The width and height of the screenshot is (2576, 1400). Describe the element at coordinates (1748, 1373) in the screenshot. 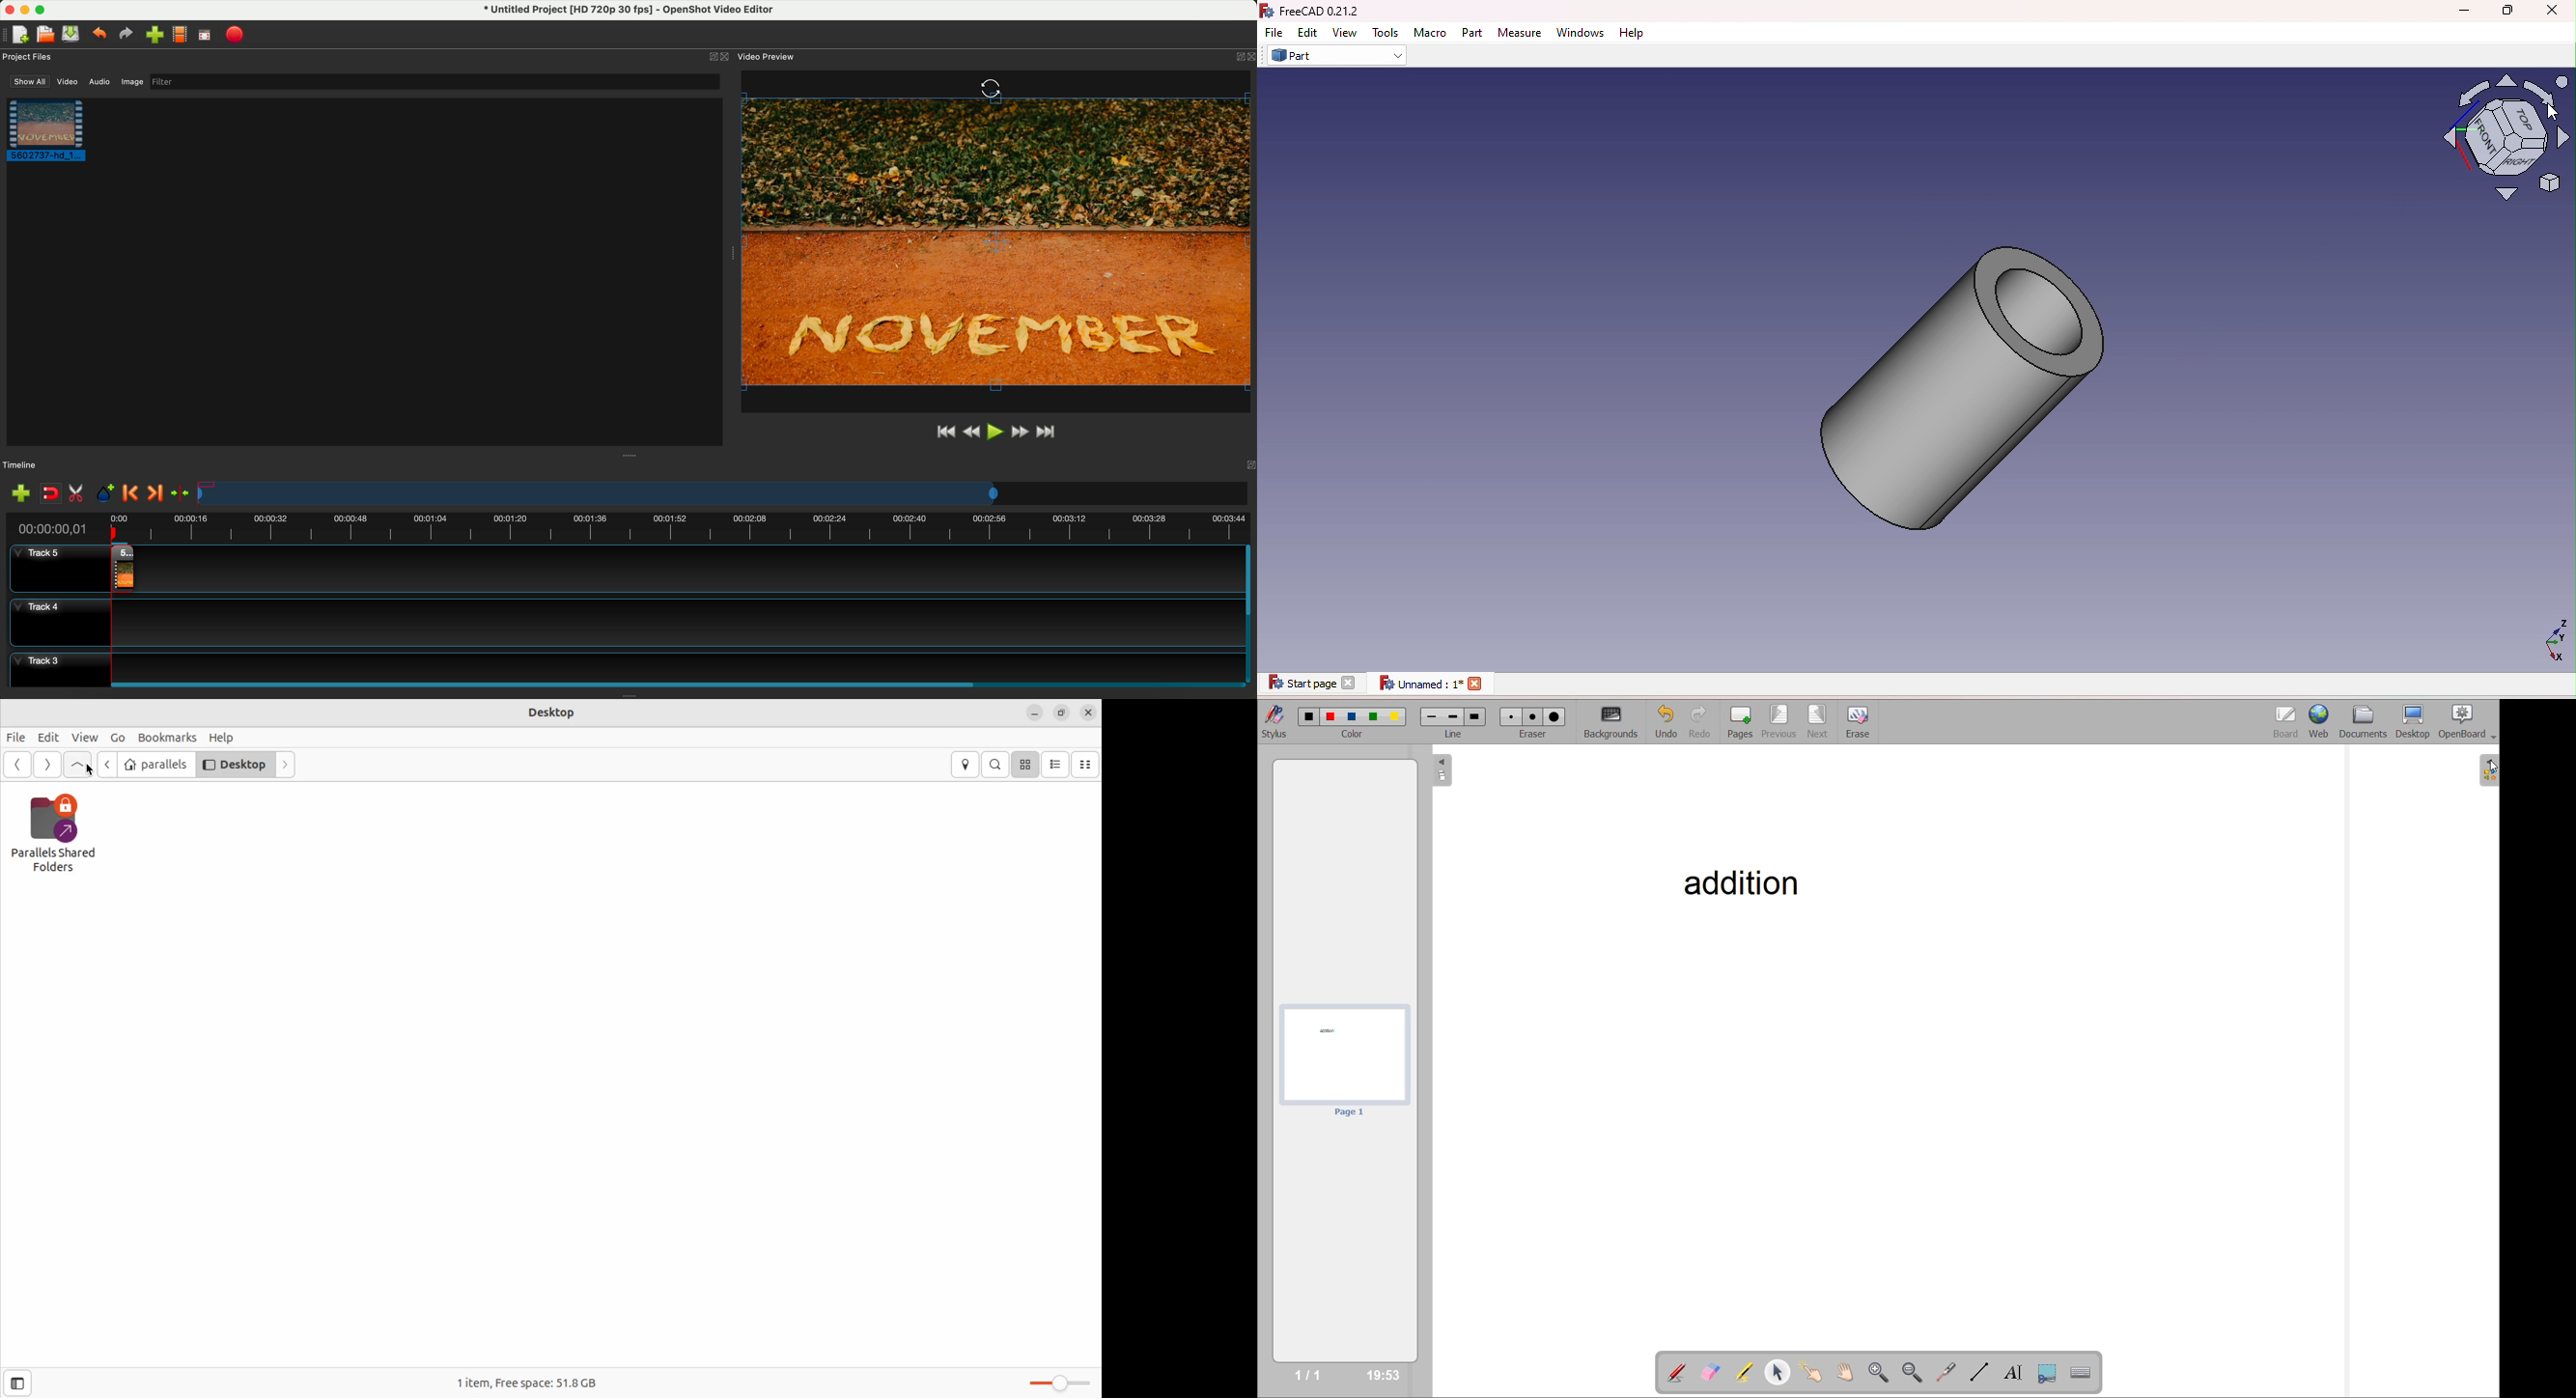

I see `highlight` at that location.